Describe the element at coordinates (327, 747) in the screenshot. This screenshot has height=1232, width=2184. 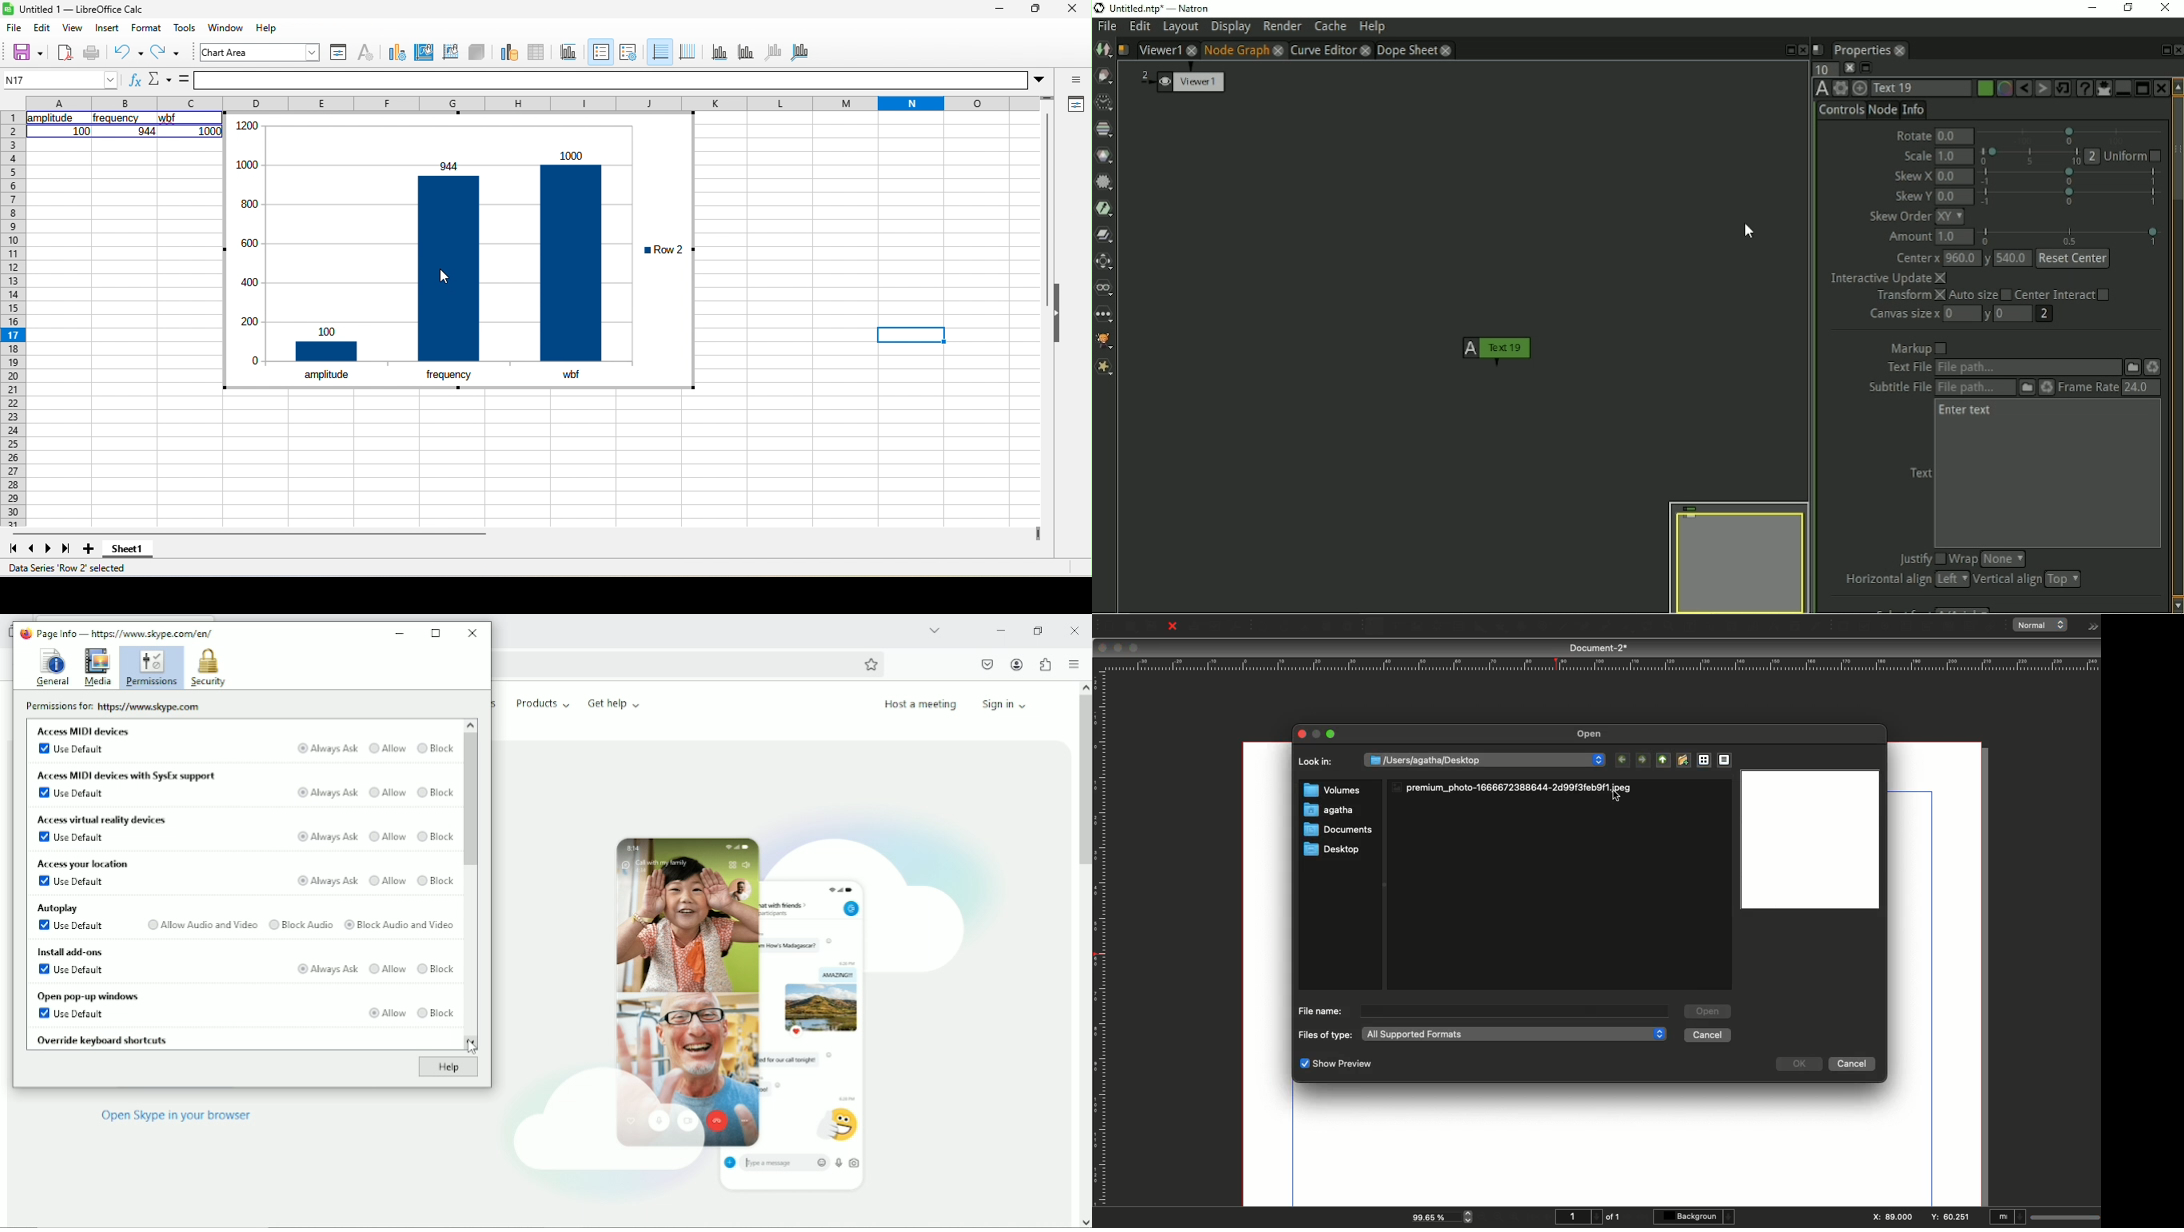
I see `Always ask` at that location.